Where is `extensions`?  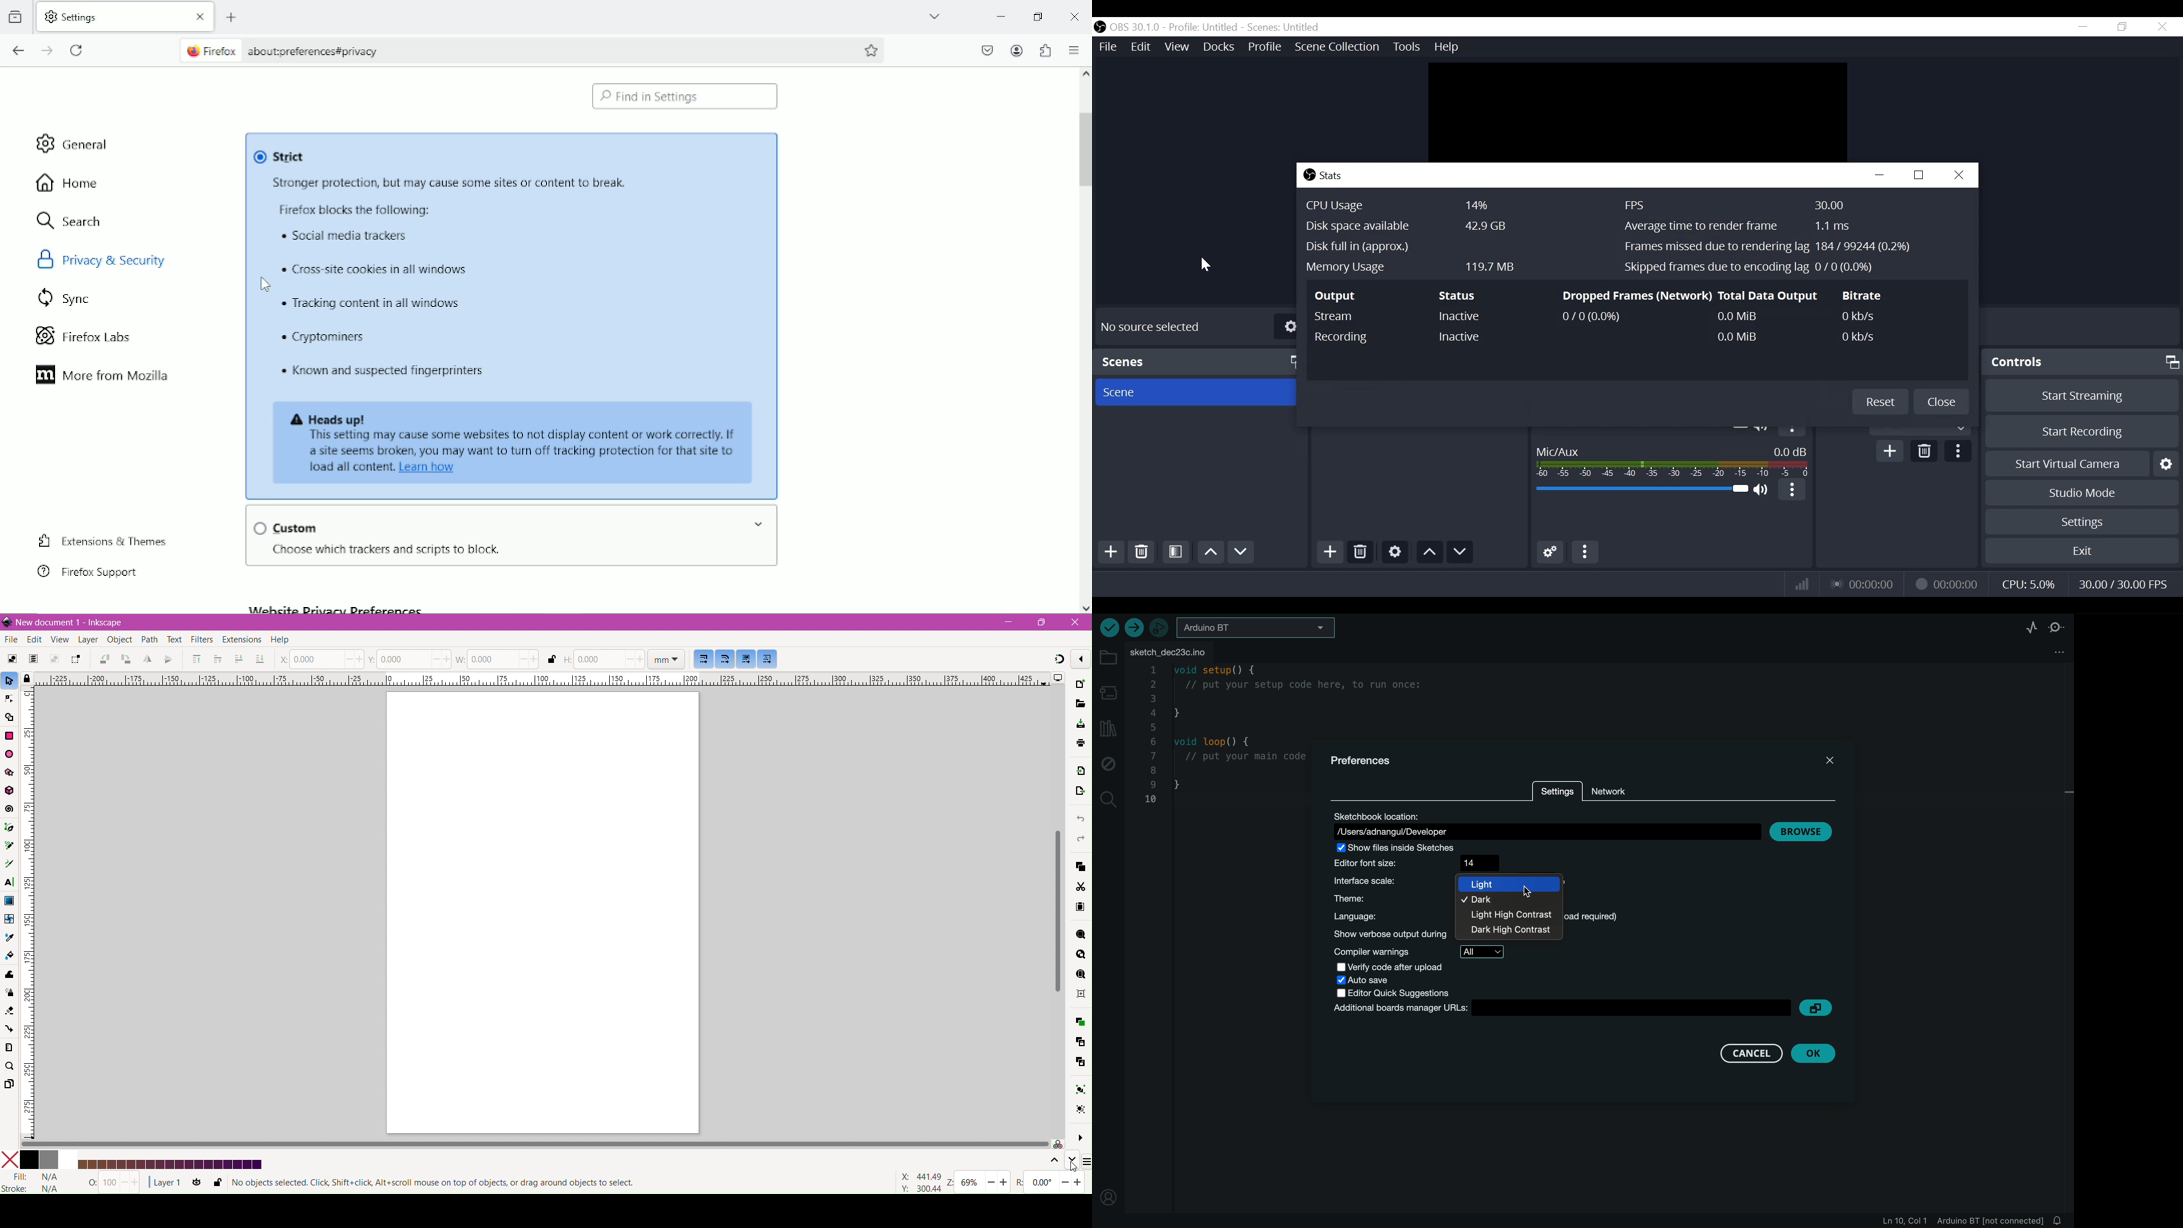
extensions is located at coordinates (1046, 51).